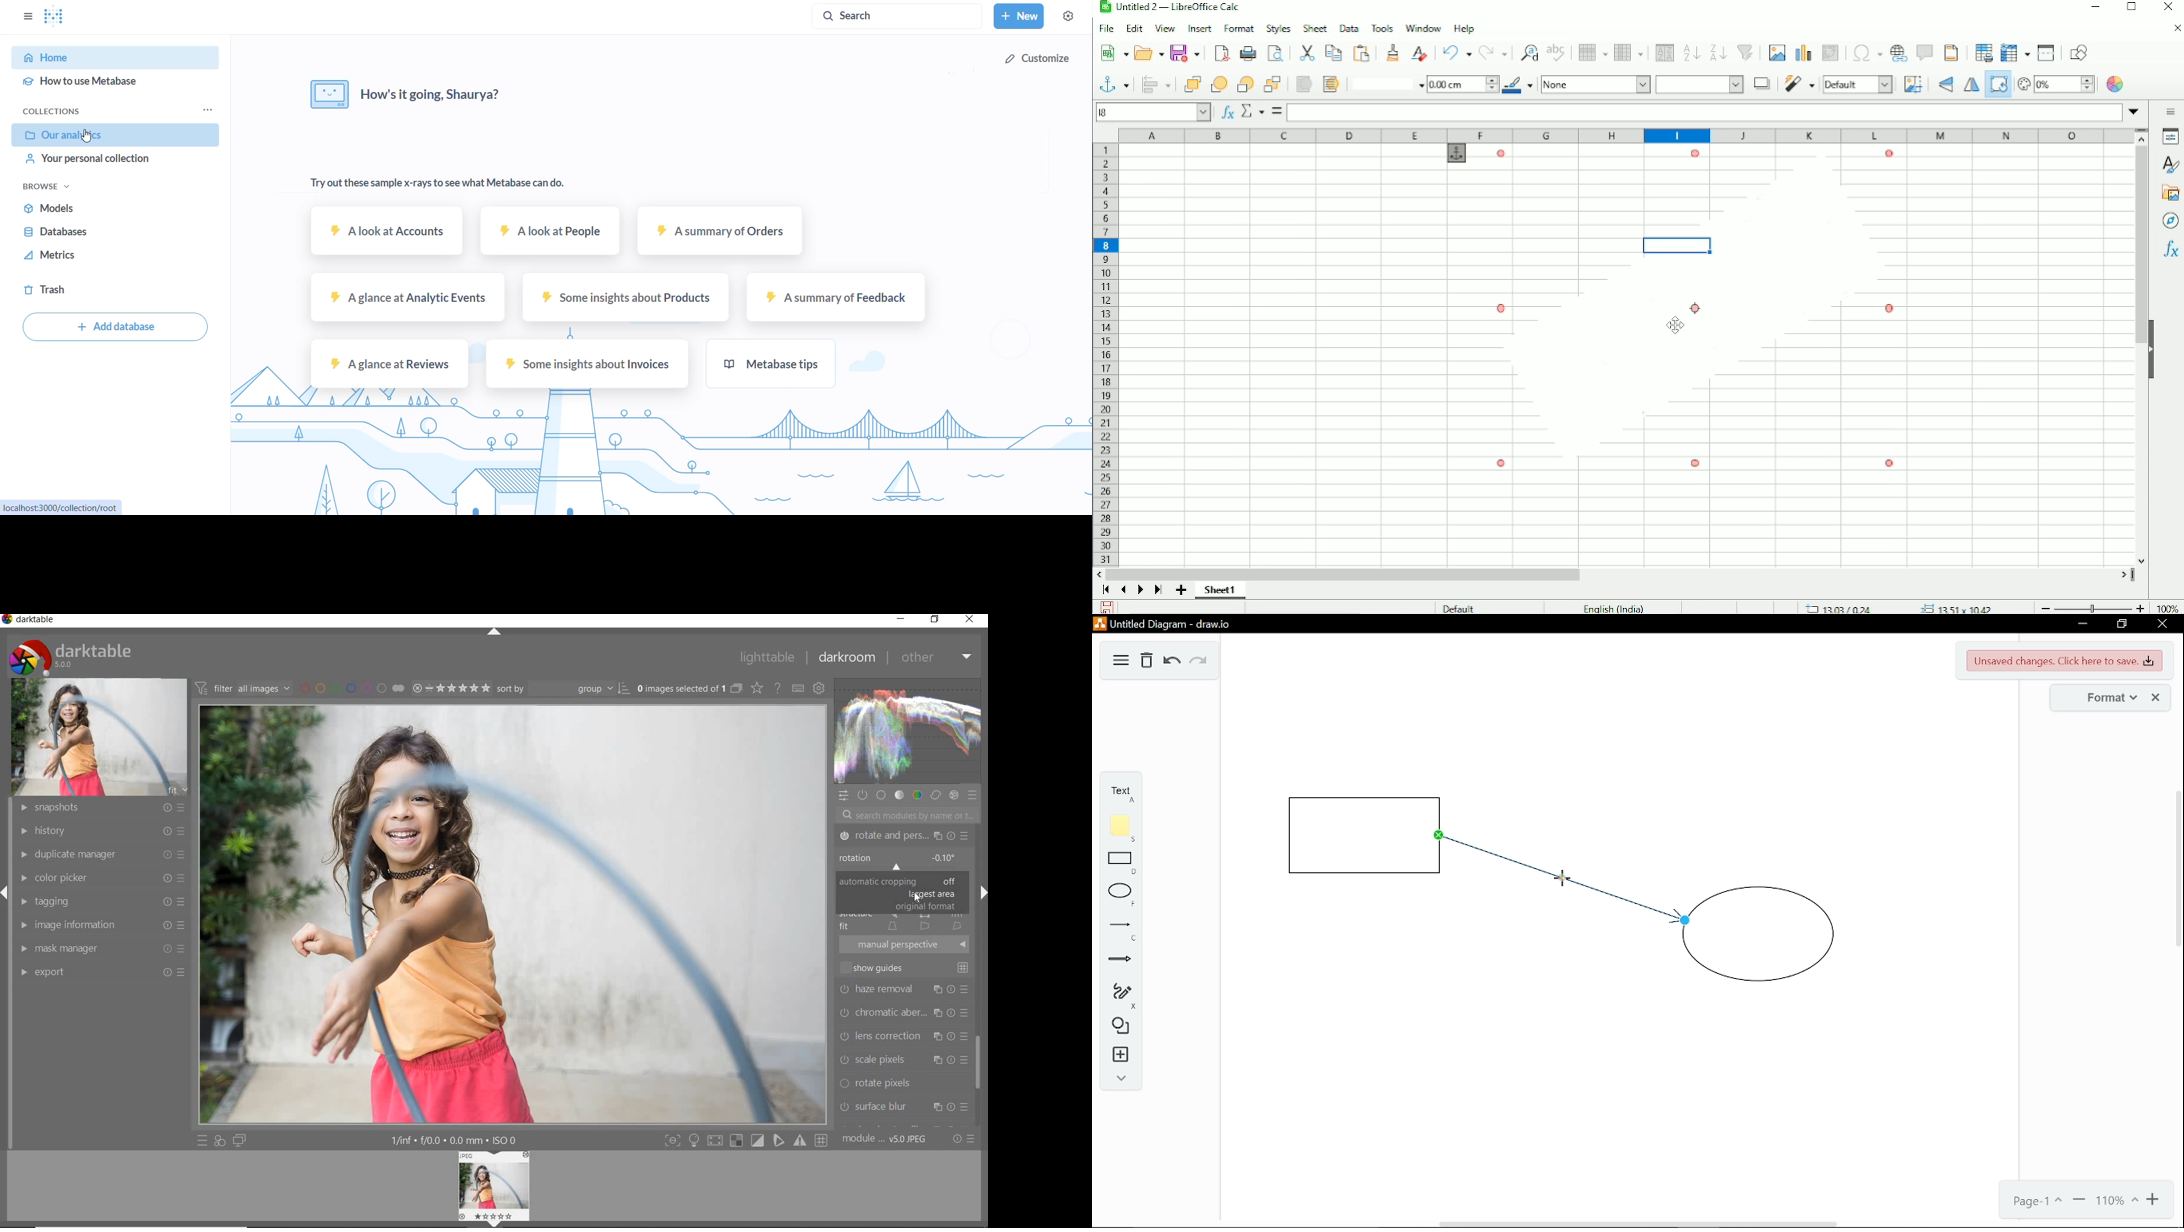 This screenshot has height=1232, width=2184. Describe the element at coordinates (242, 688) in the screenshot. I see `filter images` at that location.